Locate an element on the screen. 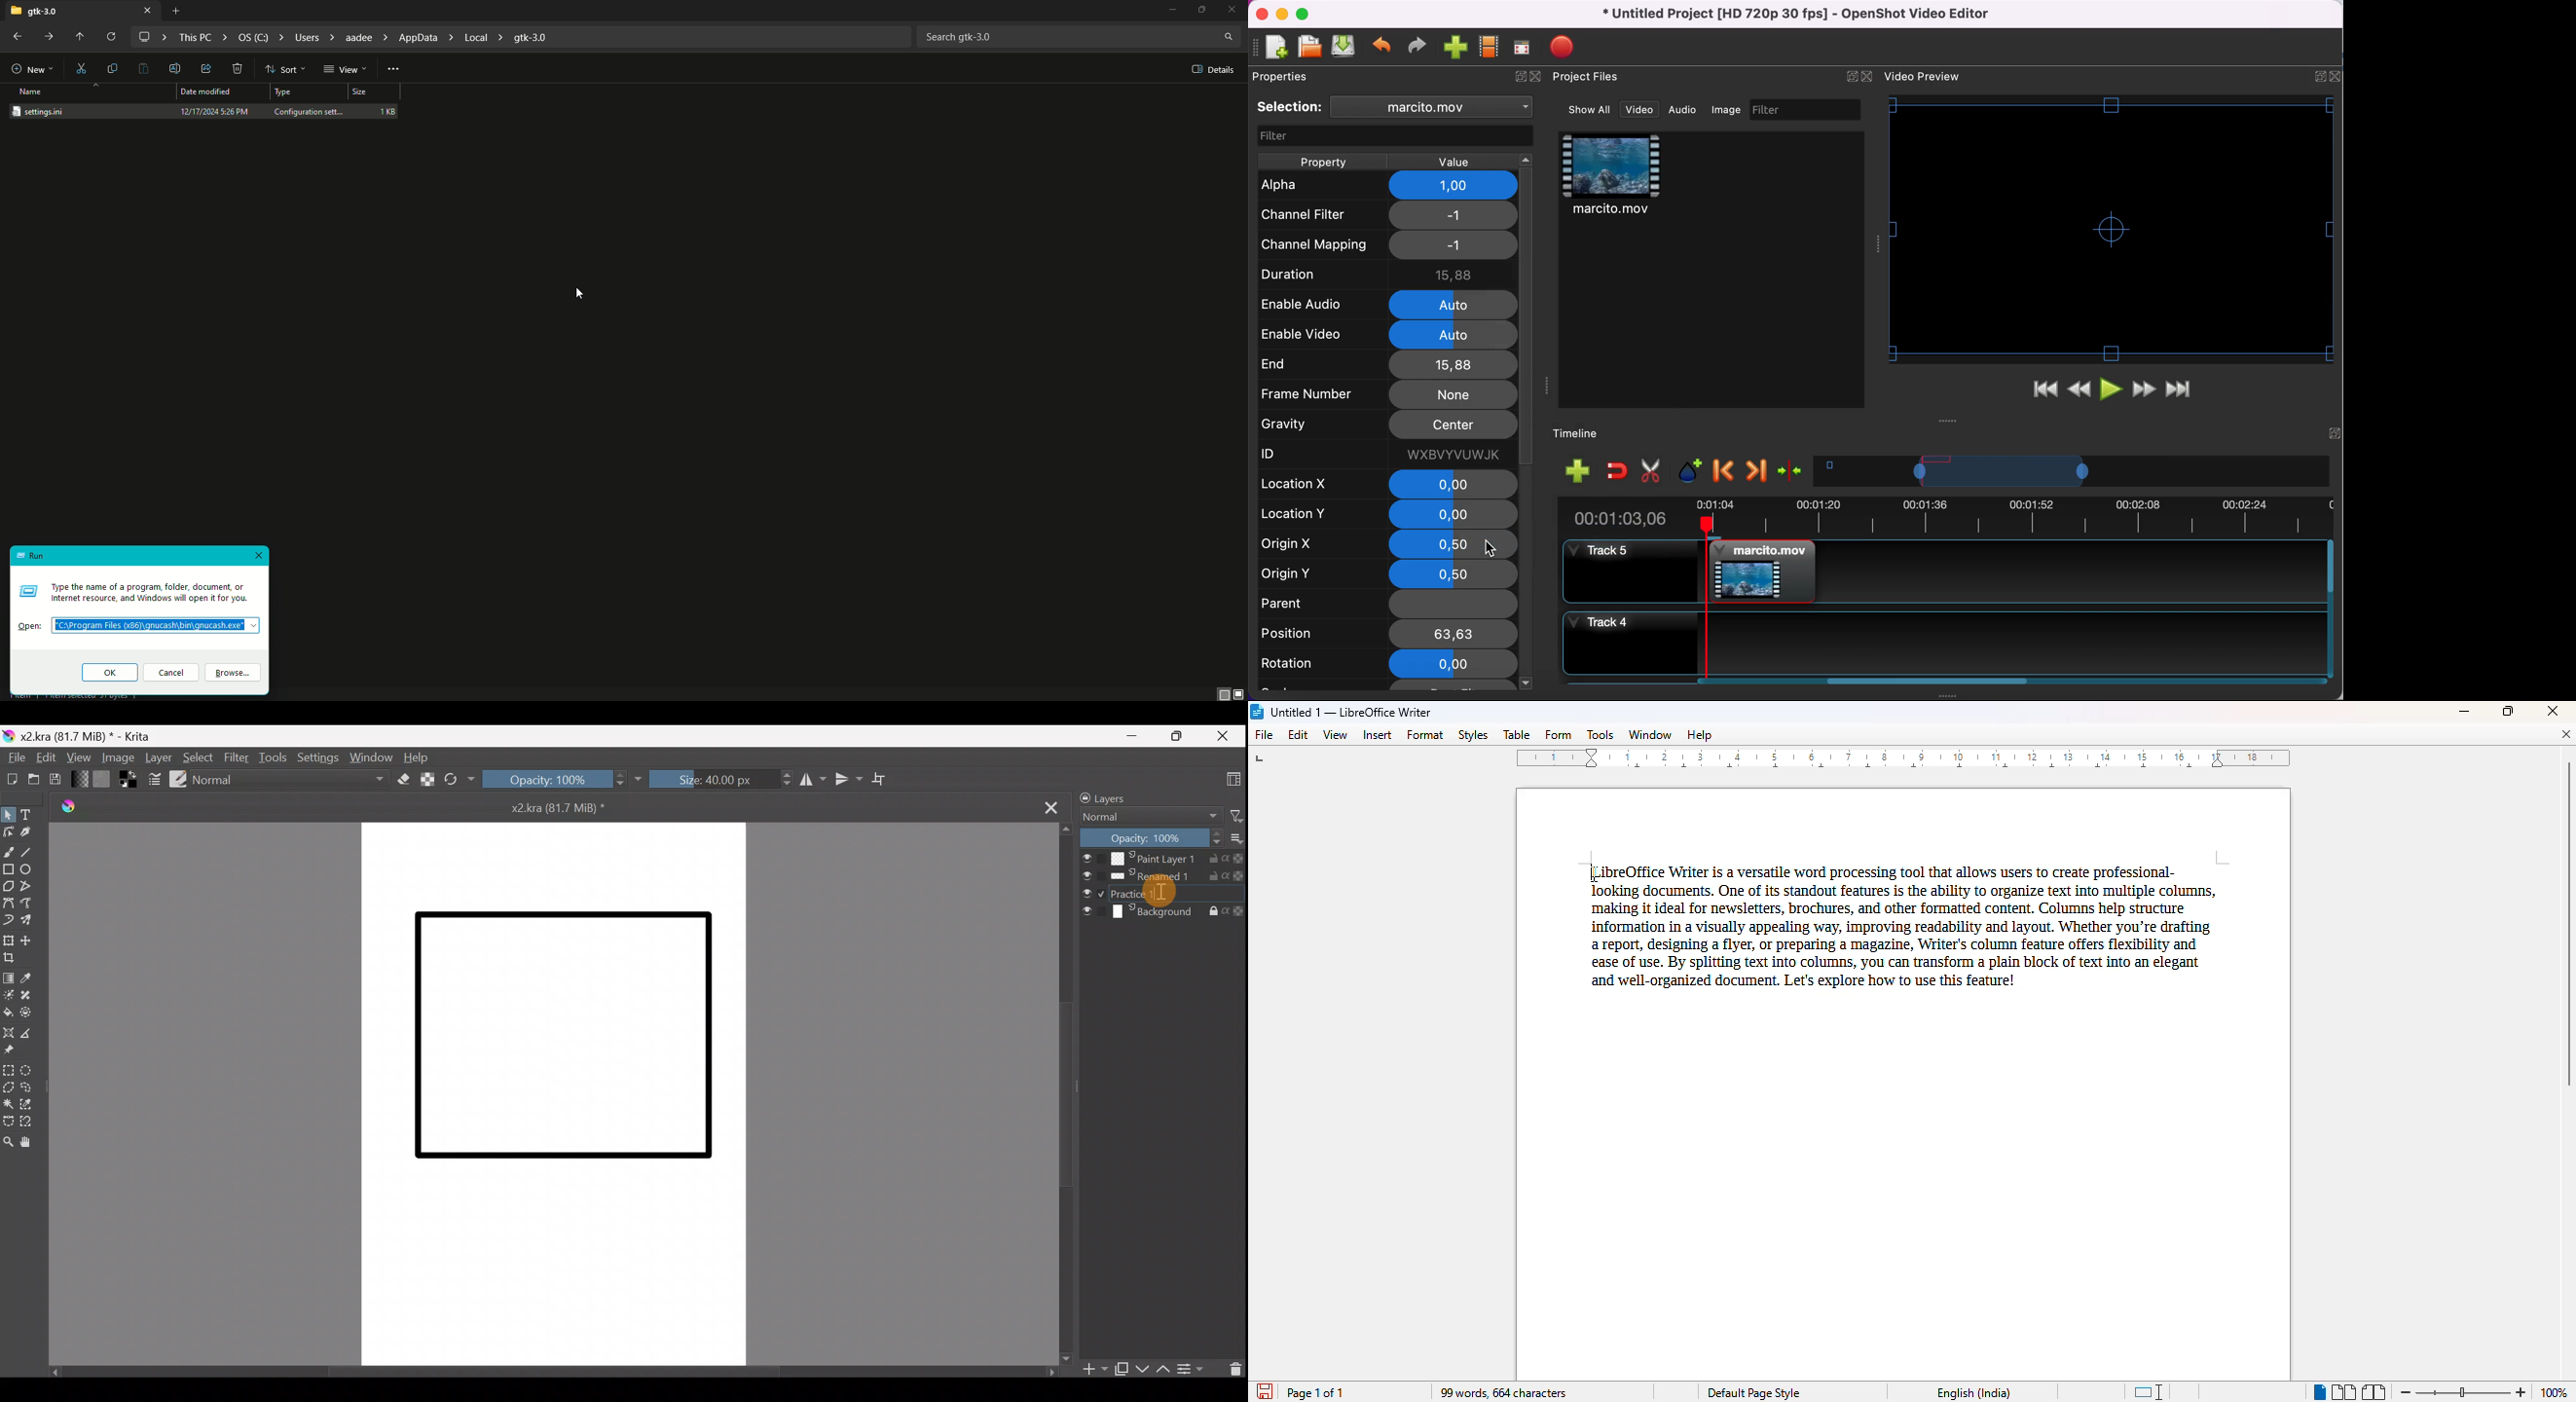  edit is located at coordinates (1299, 734).